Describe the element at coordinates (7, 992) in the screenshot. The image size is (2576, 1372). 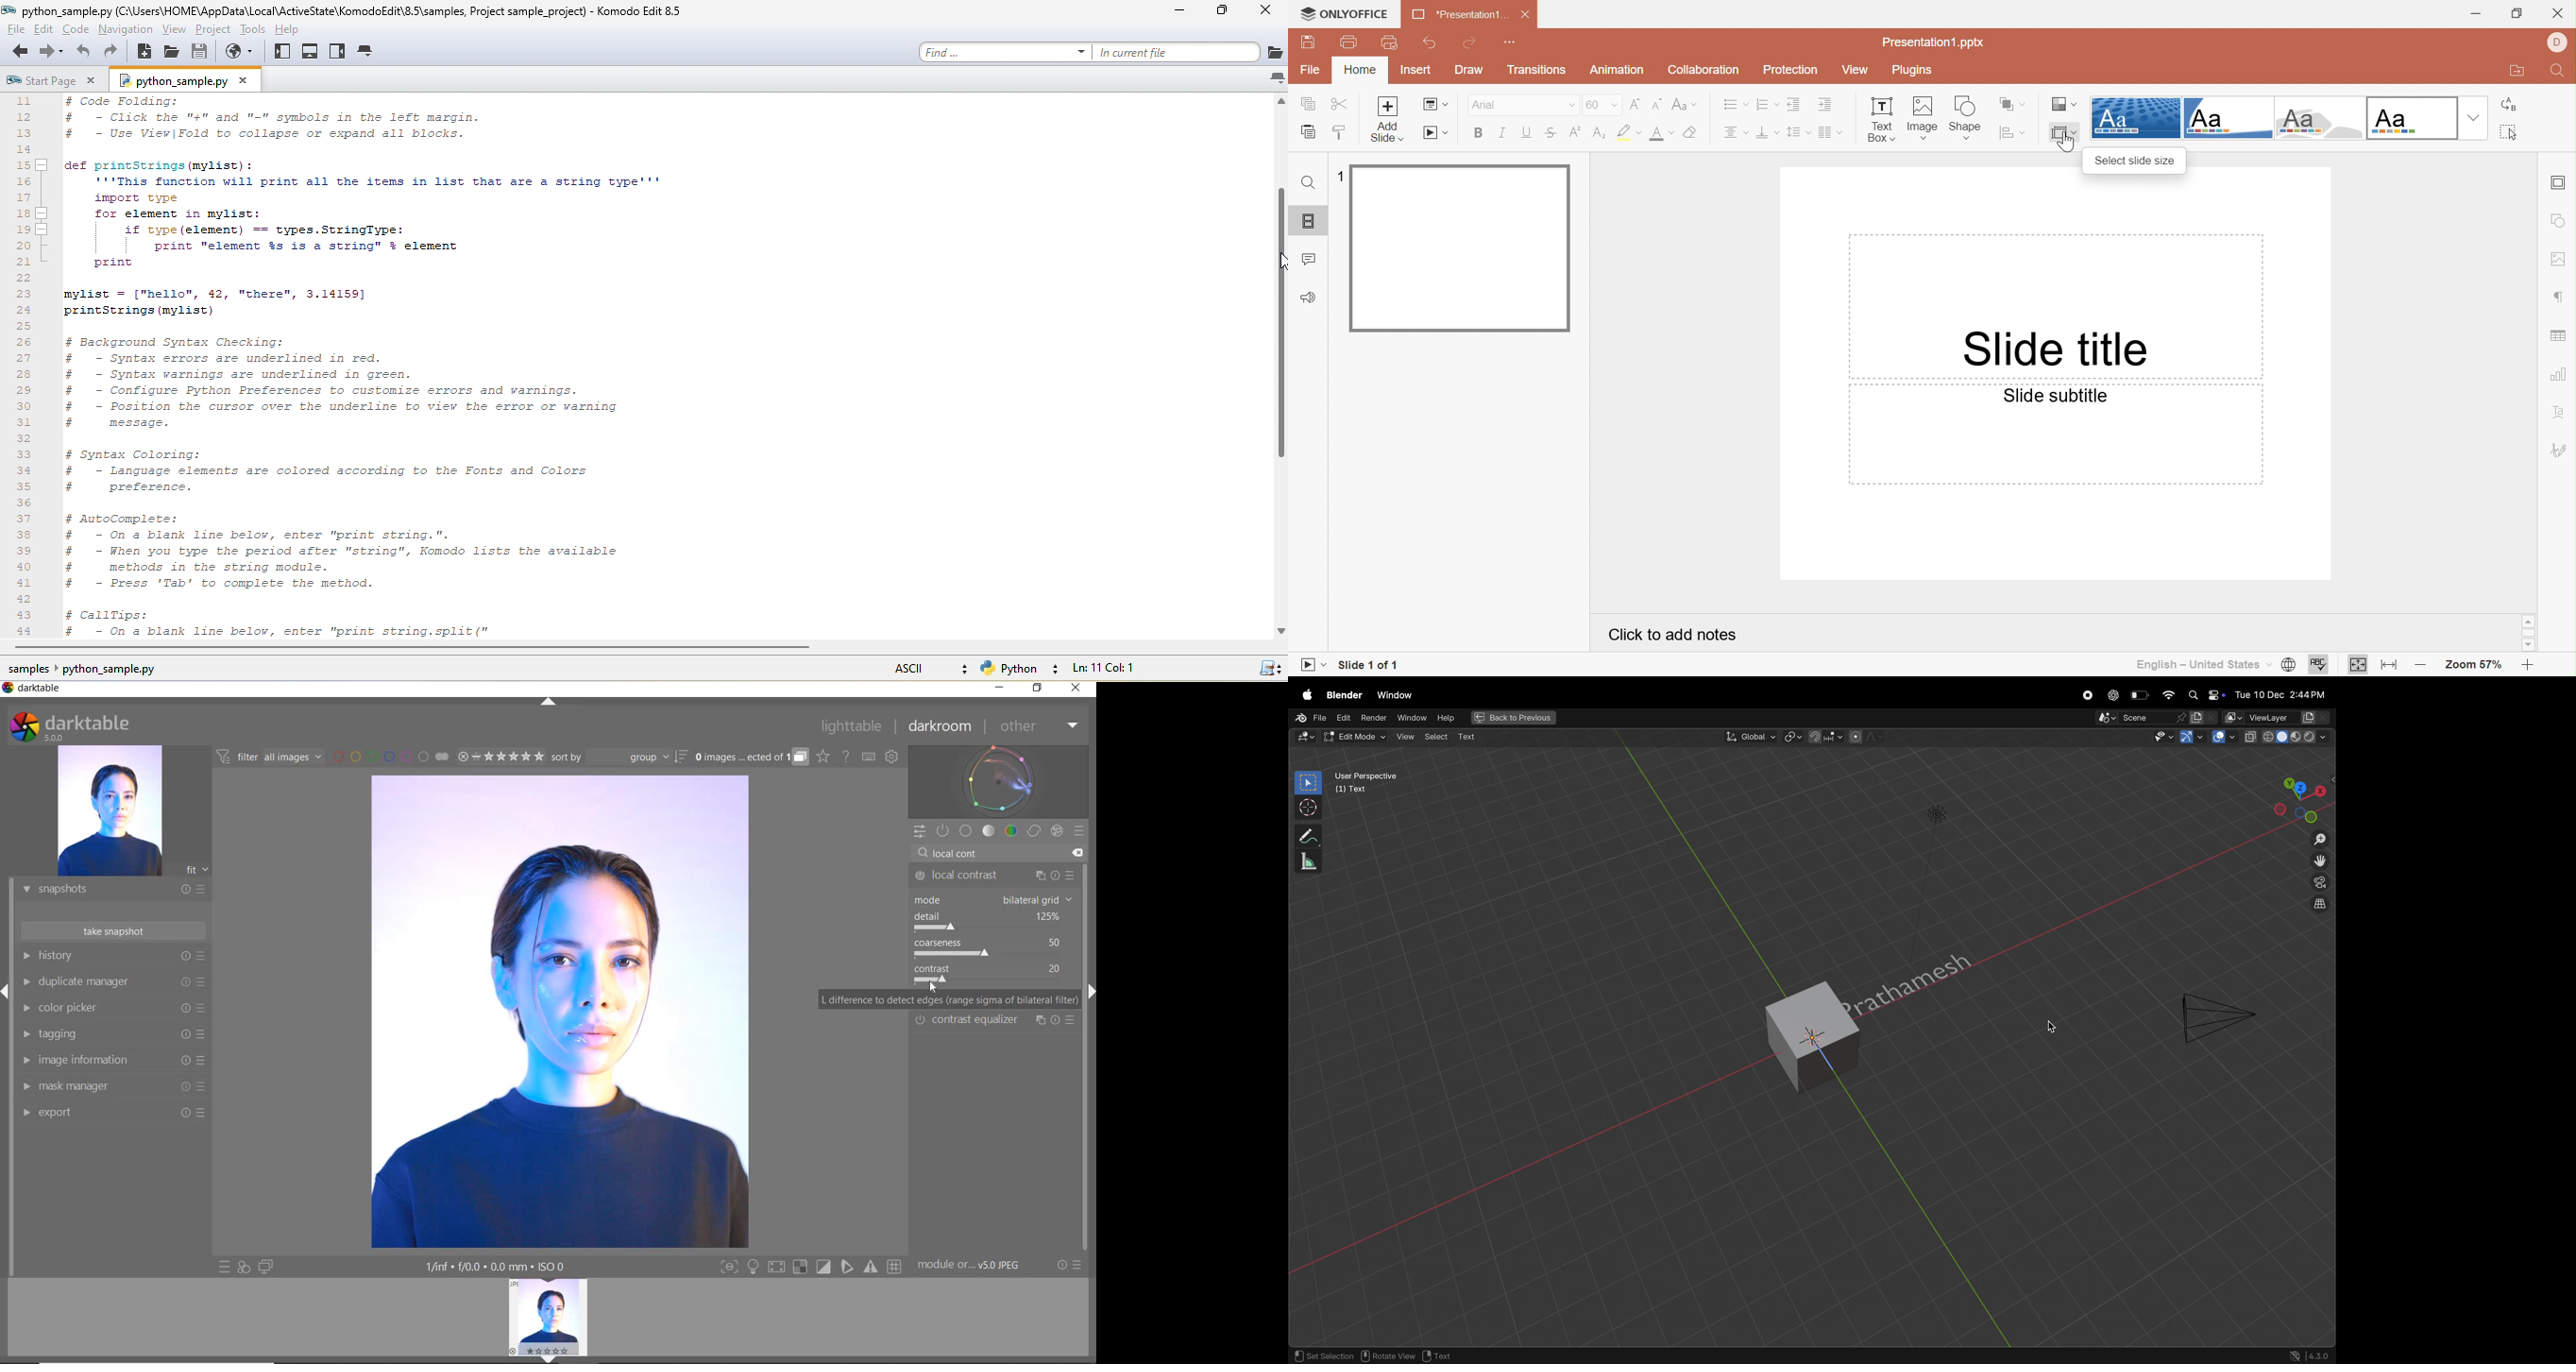
I see `Expand/Collapse` at that location.